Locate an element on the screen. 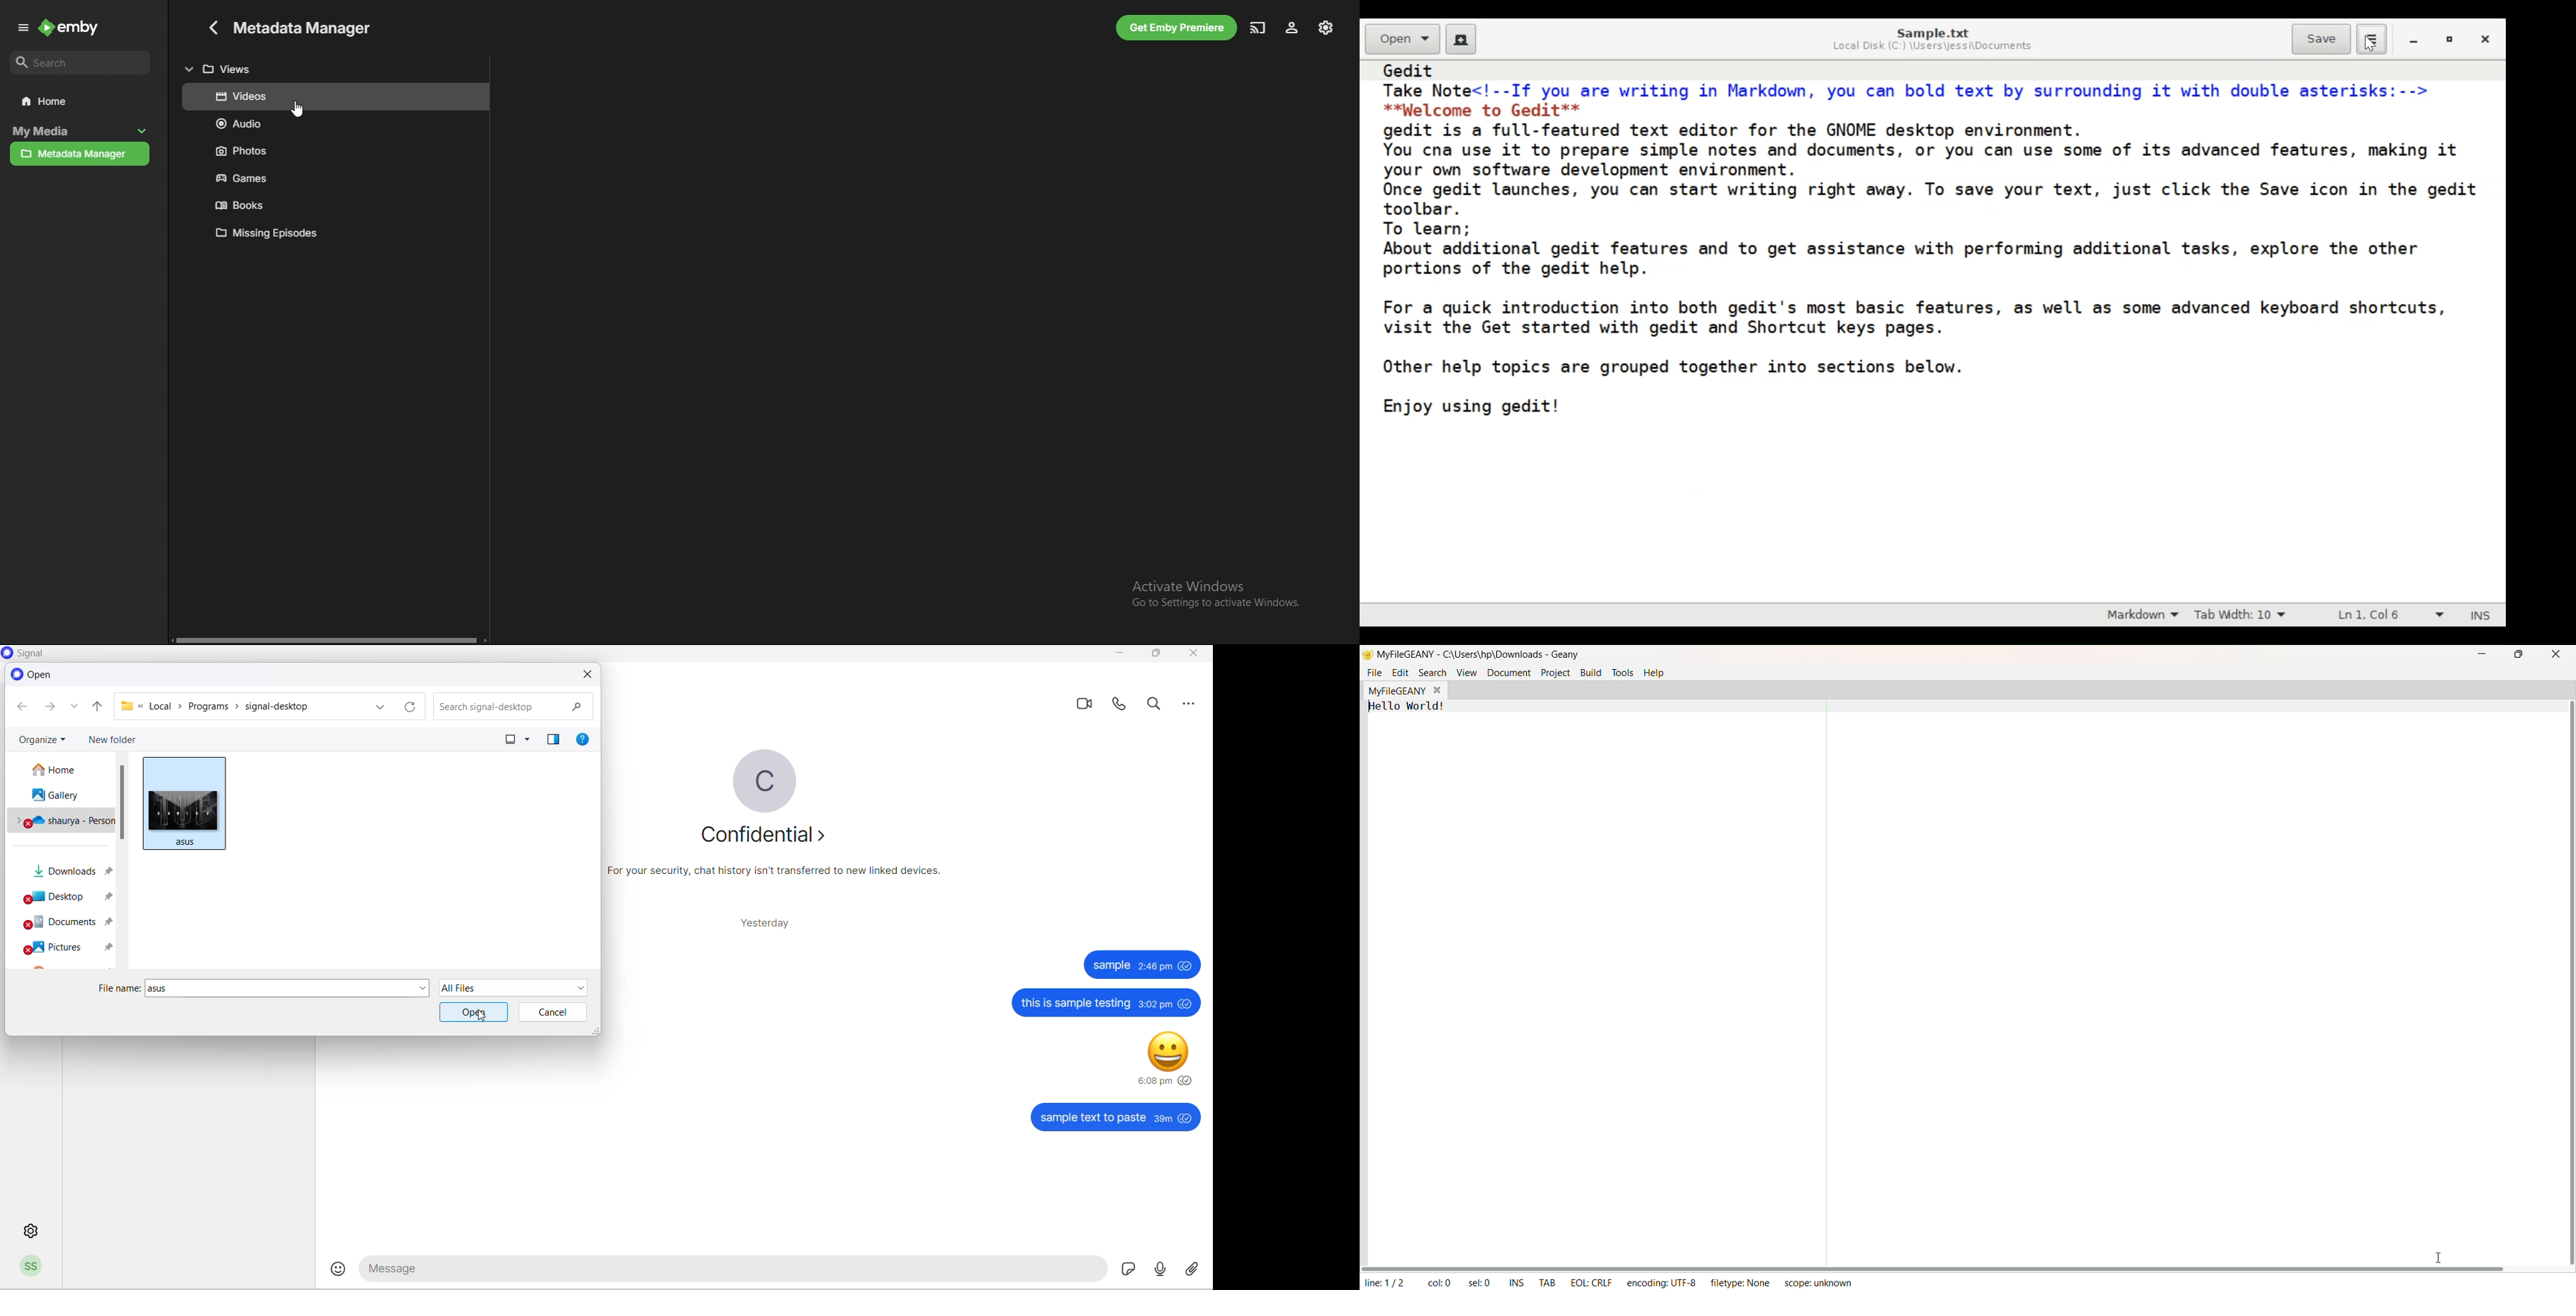 Image resolution: width=2576 pixels, height=1316 pixels. sticker is located at coordinates (1123, 1269).